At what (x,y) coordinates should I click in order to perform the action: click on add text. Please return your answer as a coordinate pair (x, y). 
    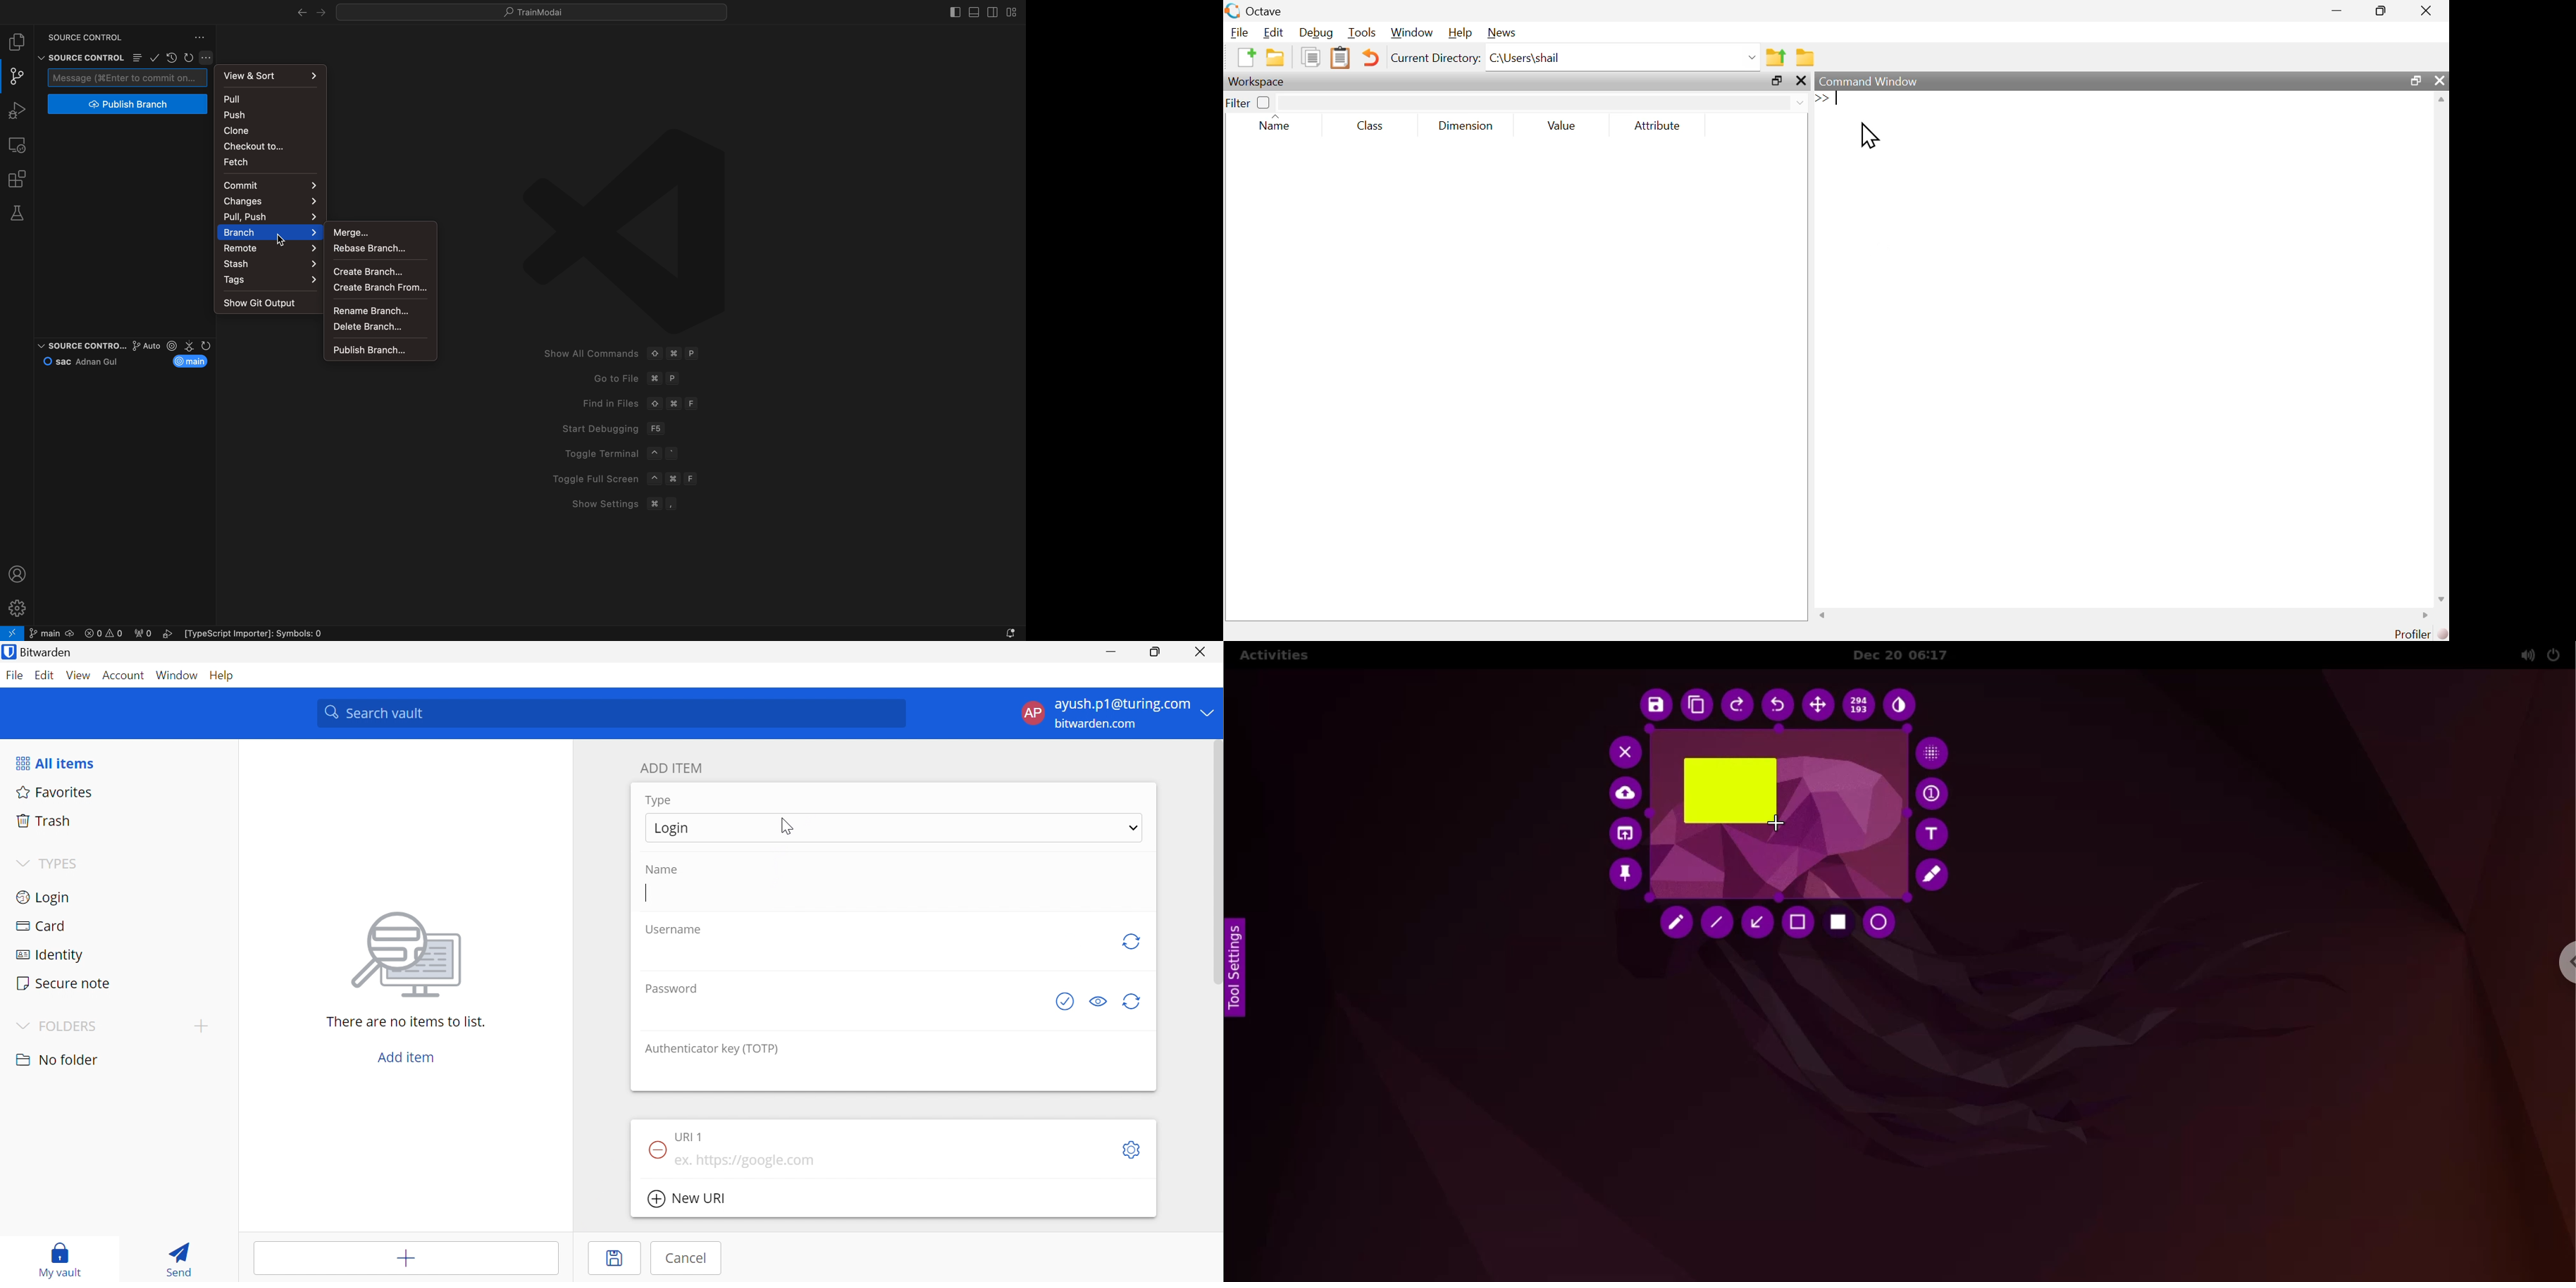
    Looking at the image, I should click on (1934, 834).